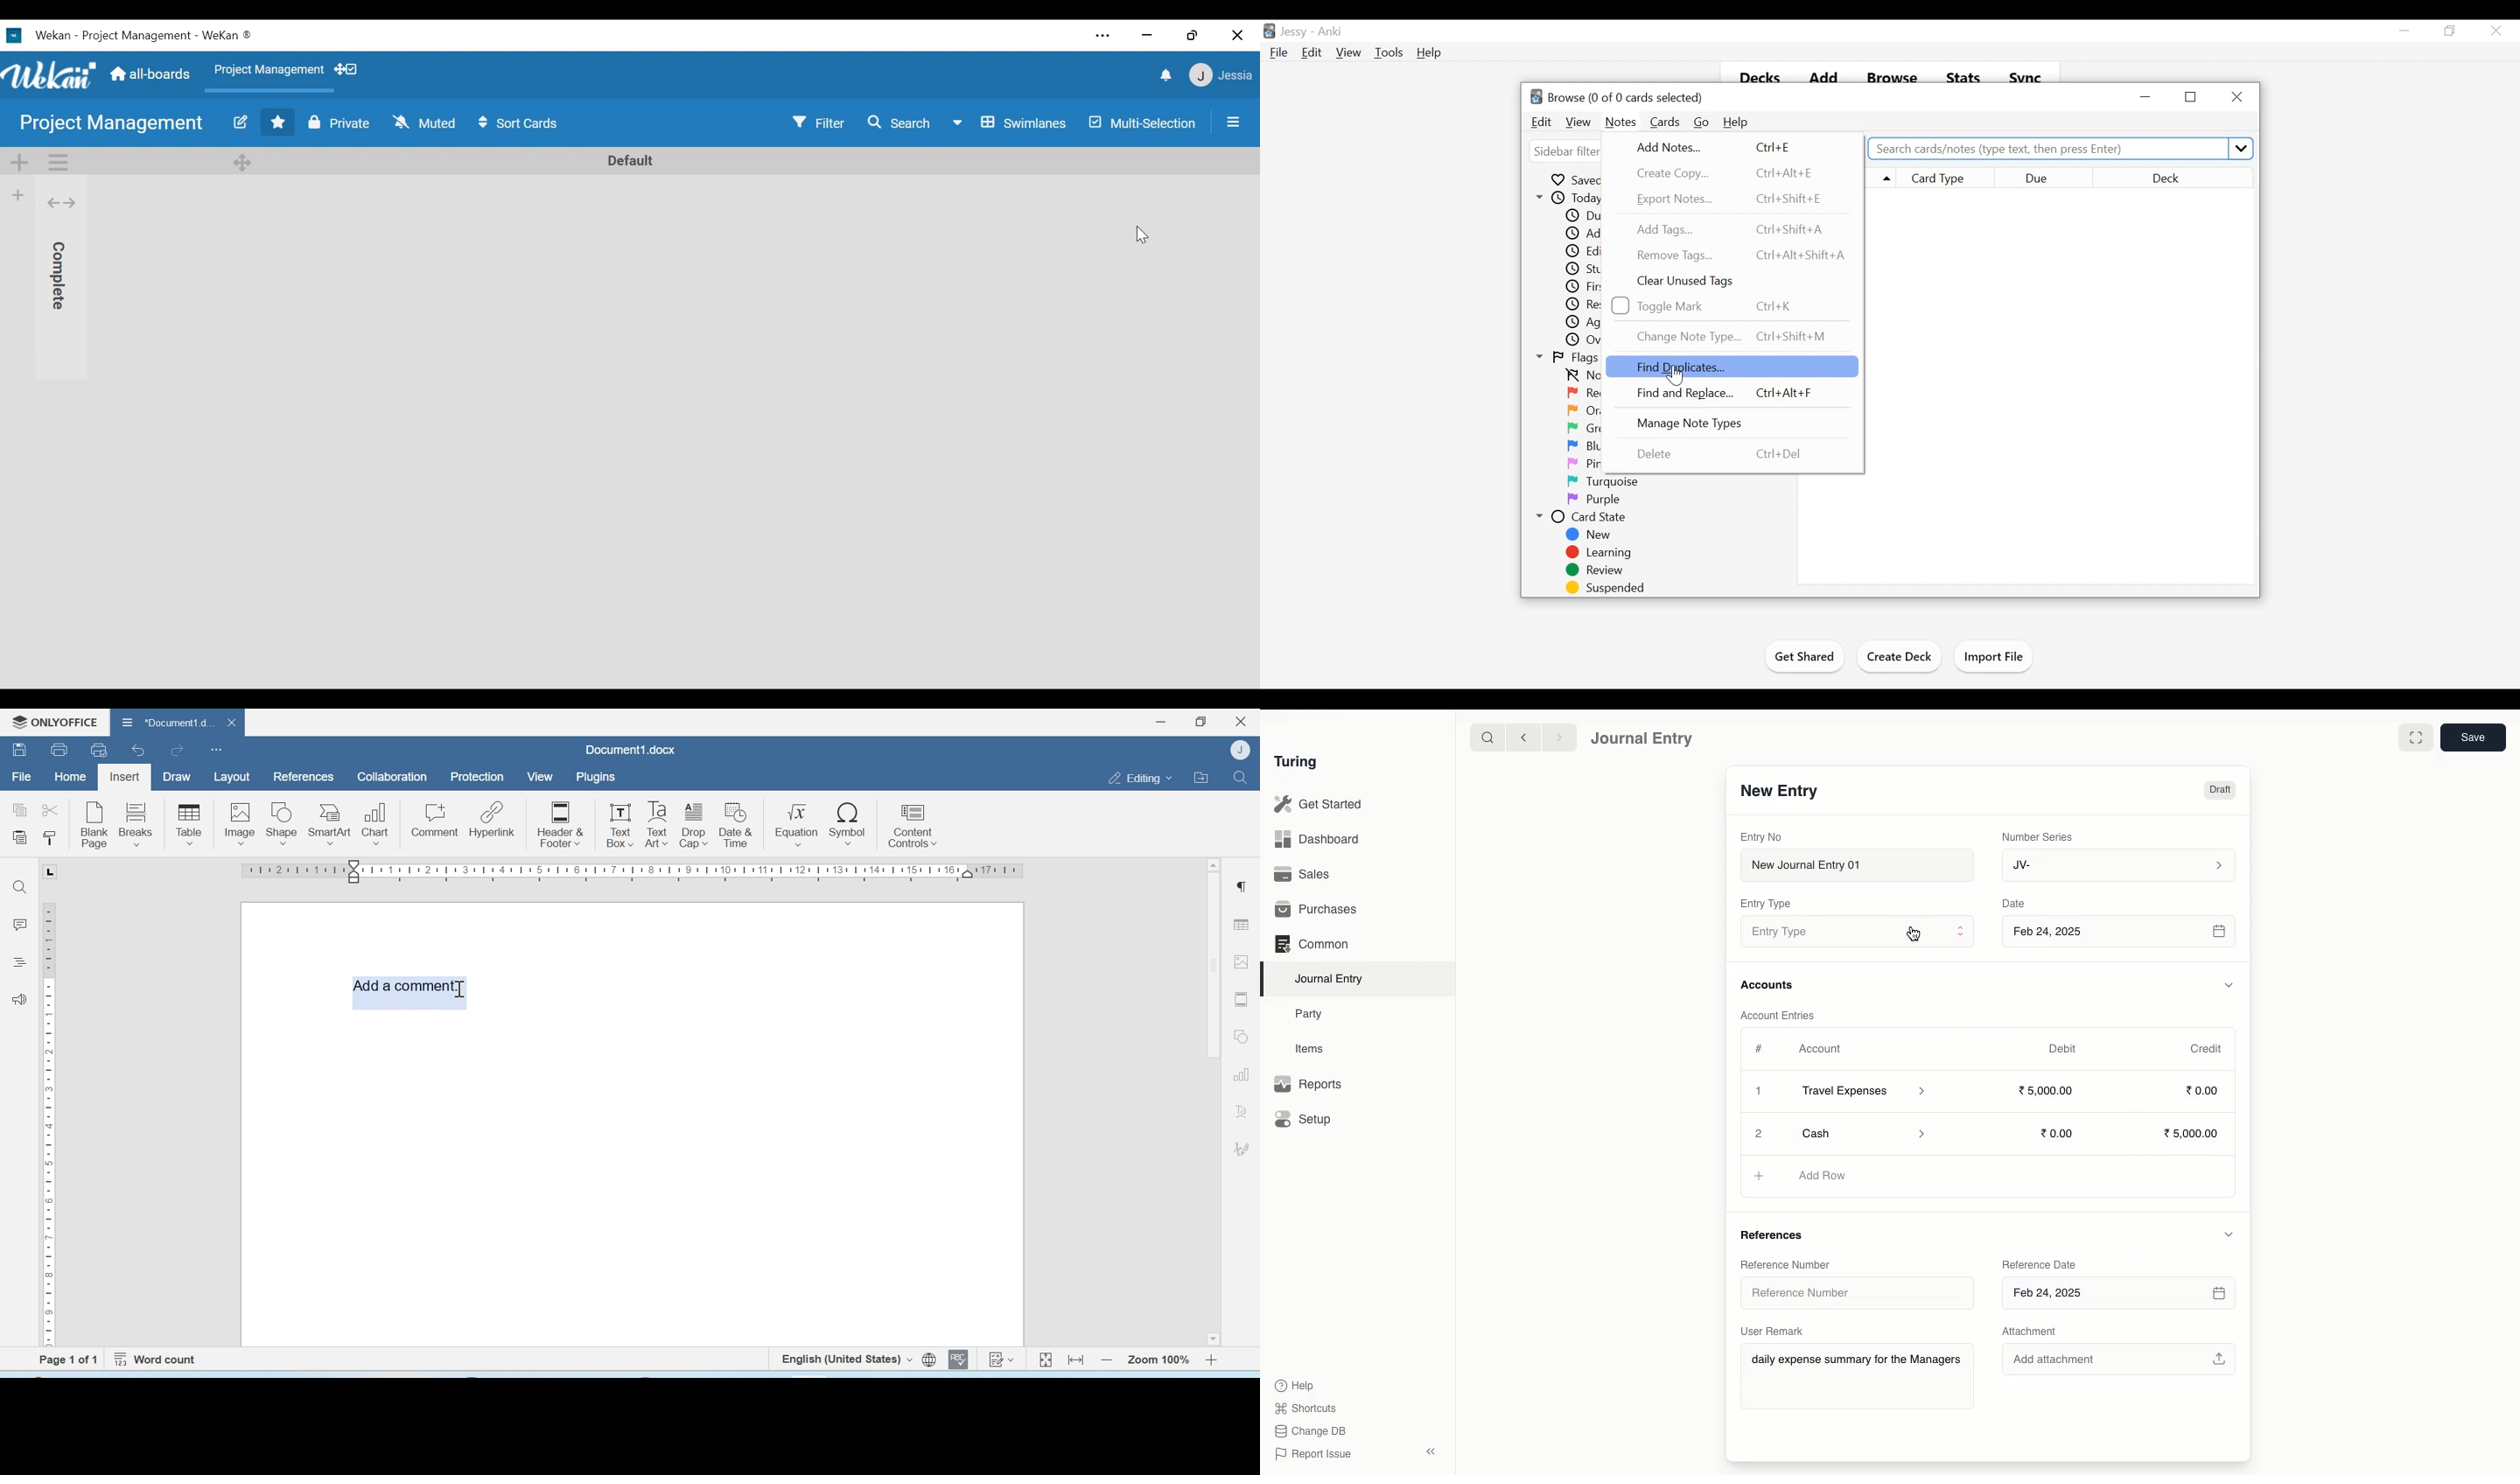 Image resolution: width=2520 pixels, height=1484 pixels. What do you see at coordinates (2208, 1049) in the screenshot?
I see `Credit` at bounding box center [2208, 1049].